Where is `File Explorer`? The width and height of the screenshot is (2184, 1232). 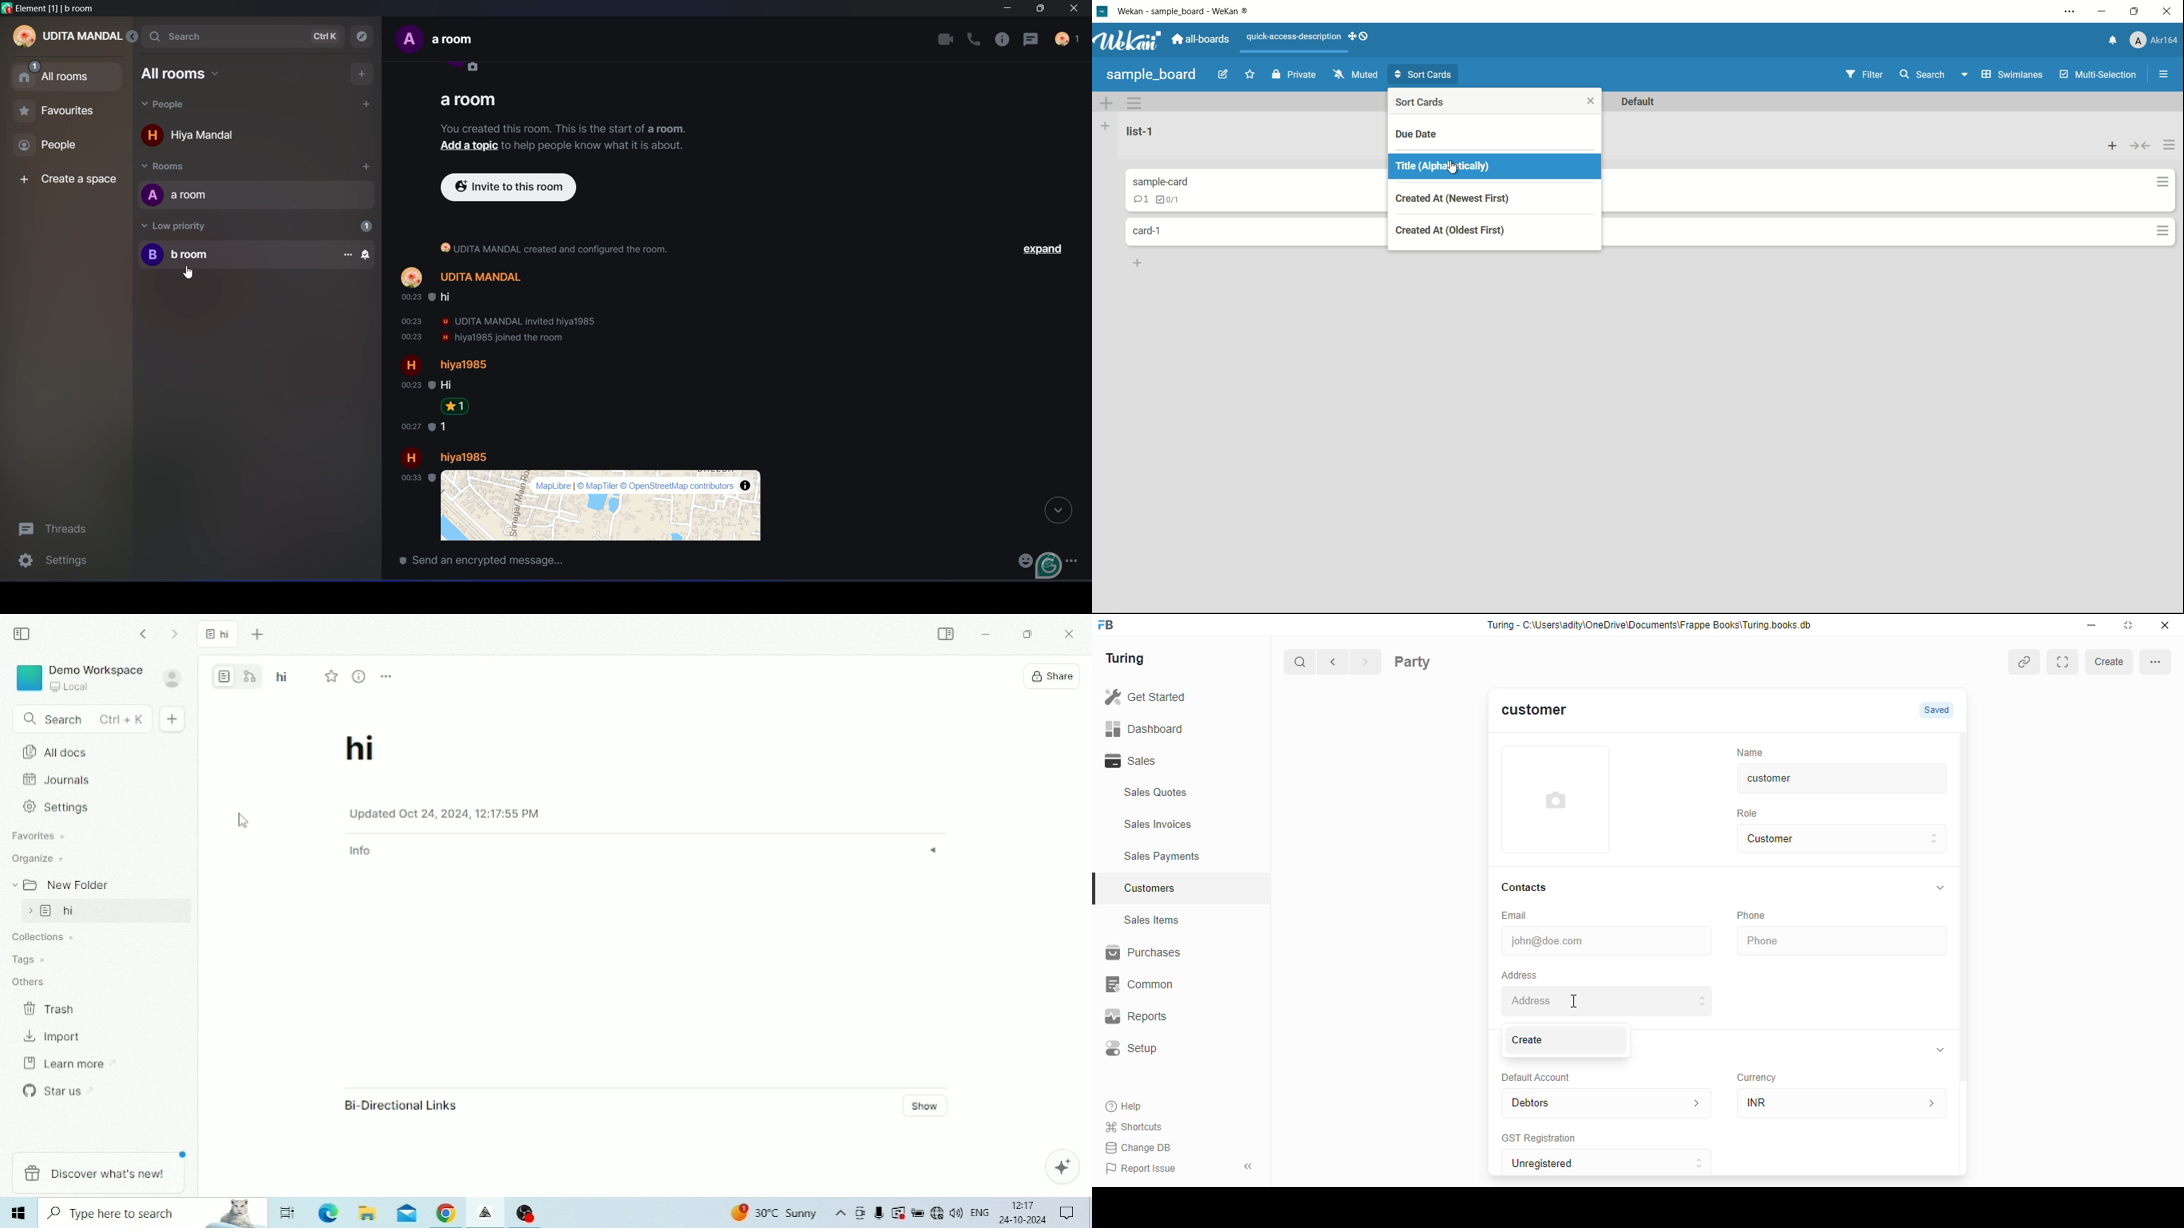
File Explorer is located at coordinates (368, 1213).